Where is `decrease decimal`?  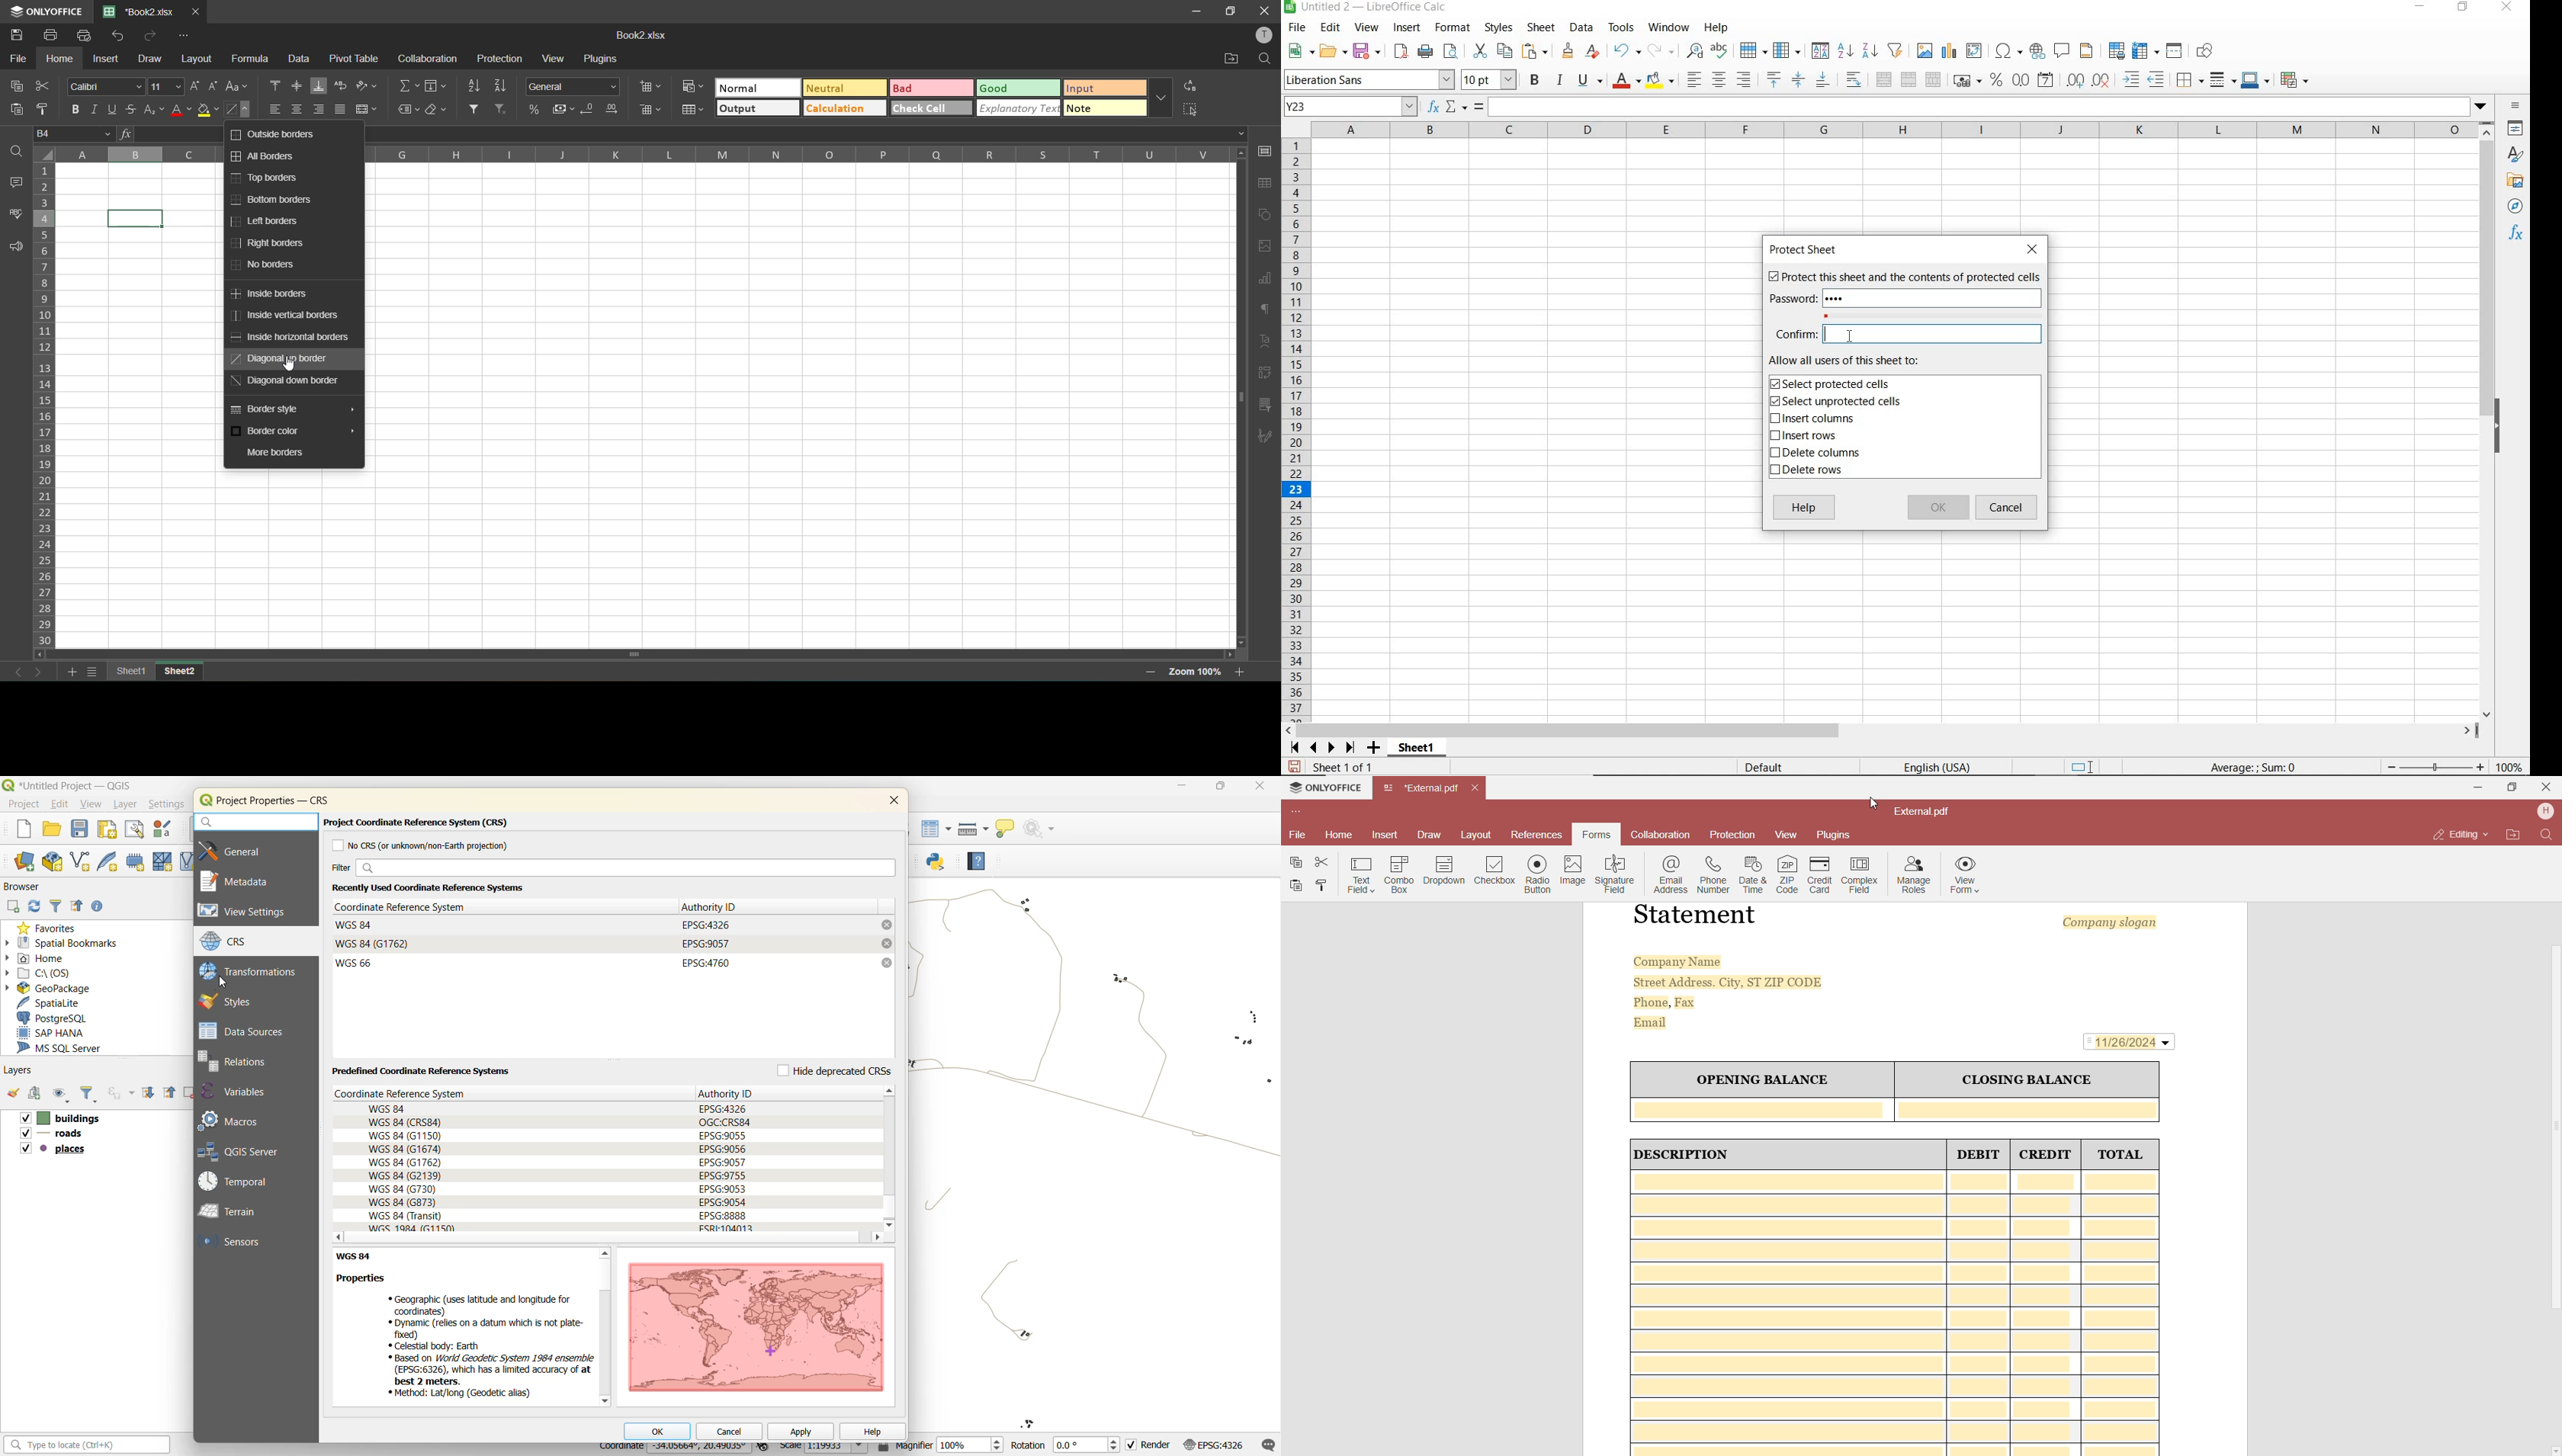
decrease decimal is located at coordinates (592, 112).